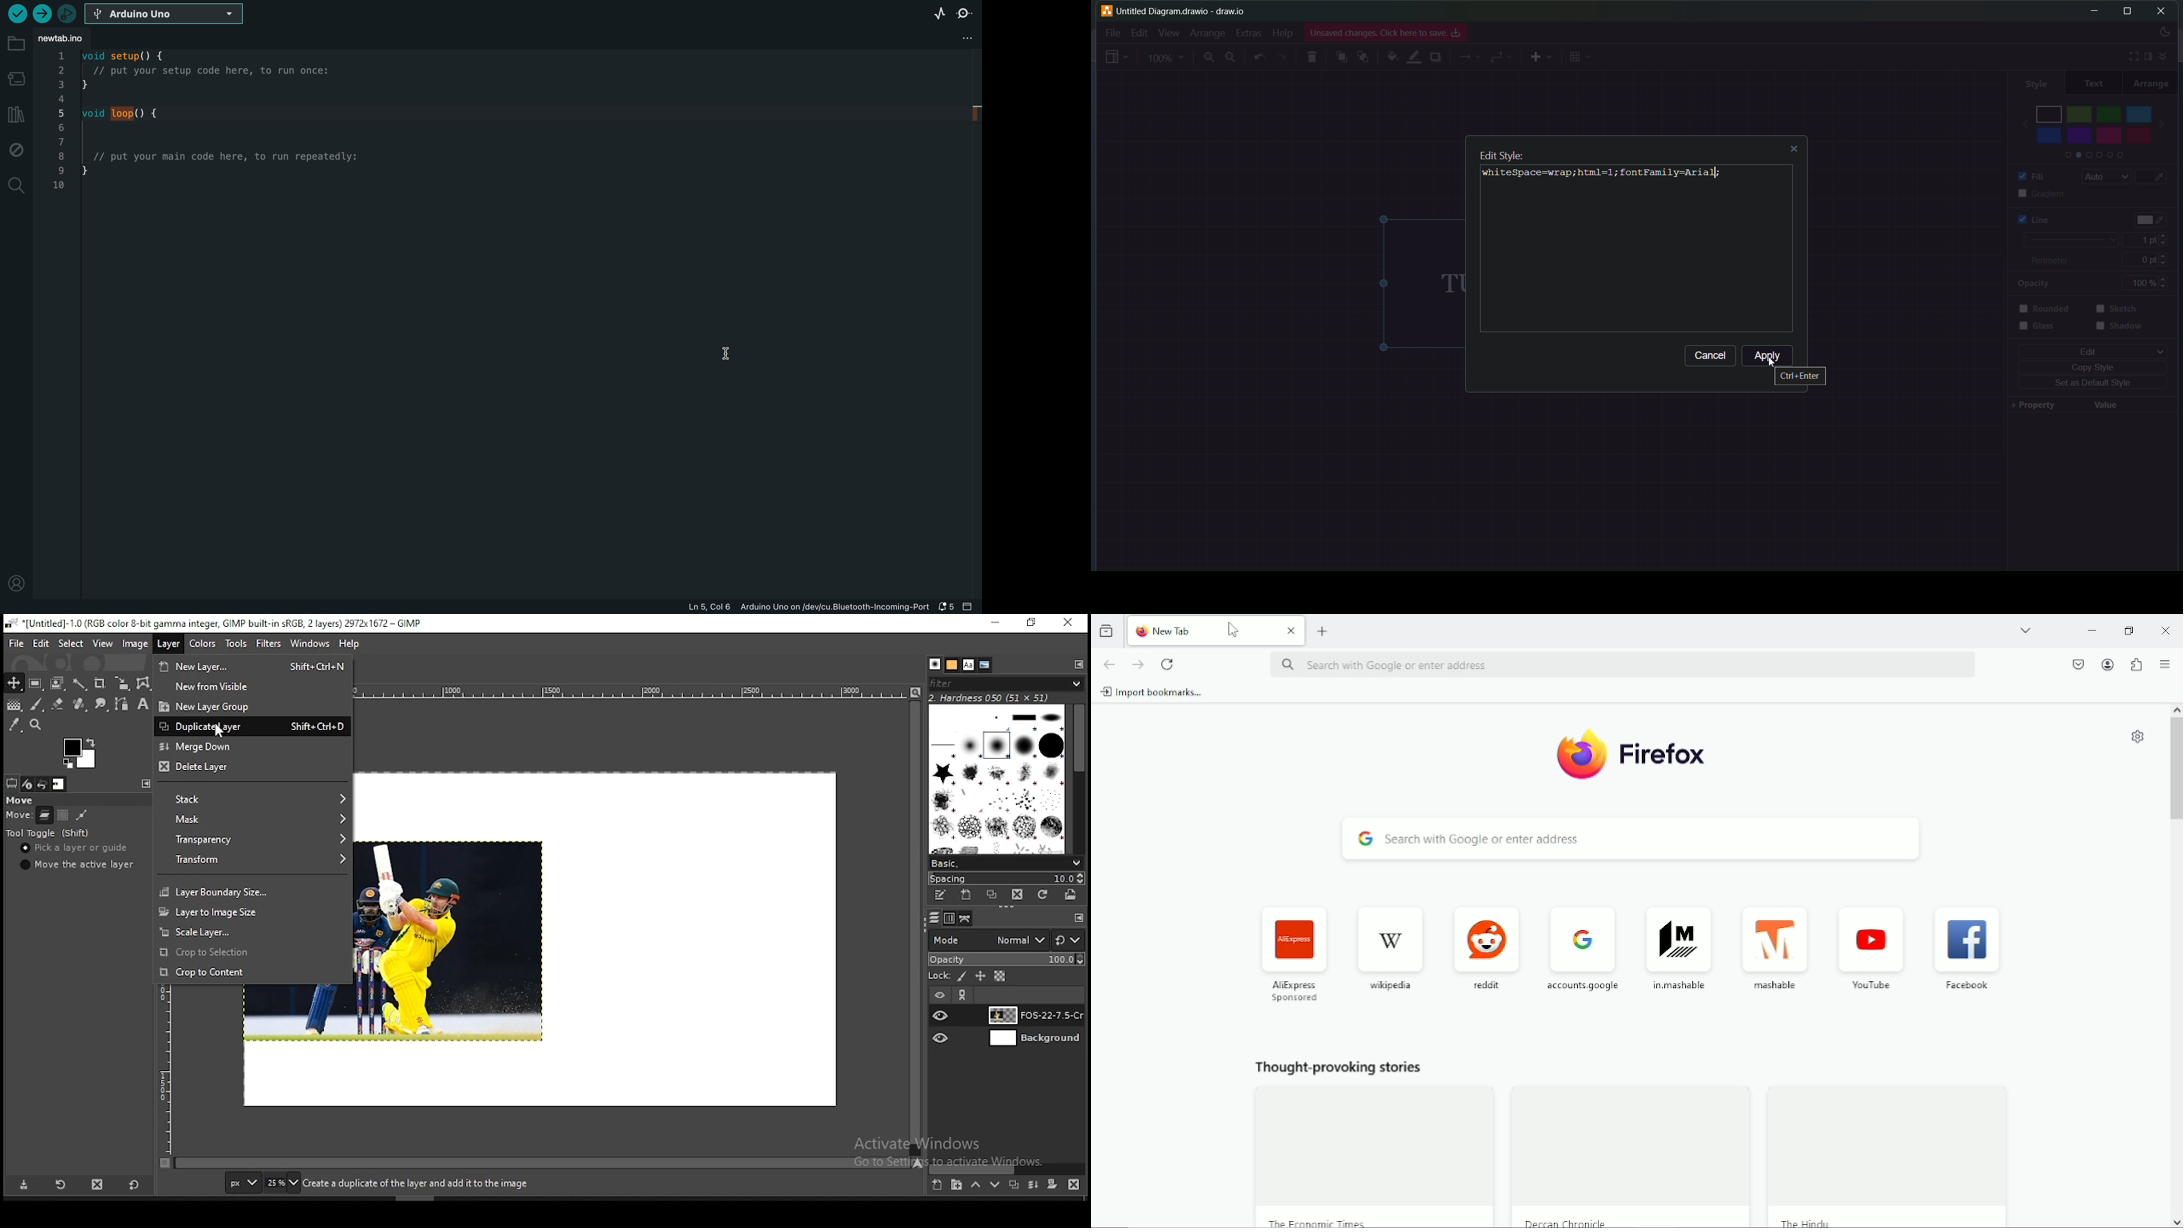 This screenshot has height=1232, width=2184. I want to click on close dialog, so click(1797, 151).